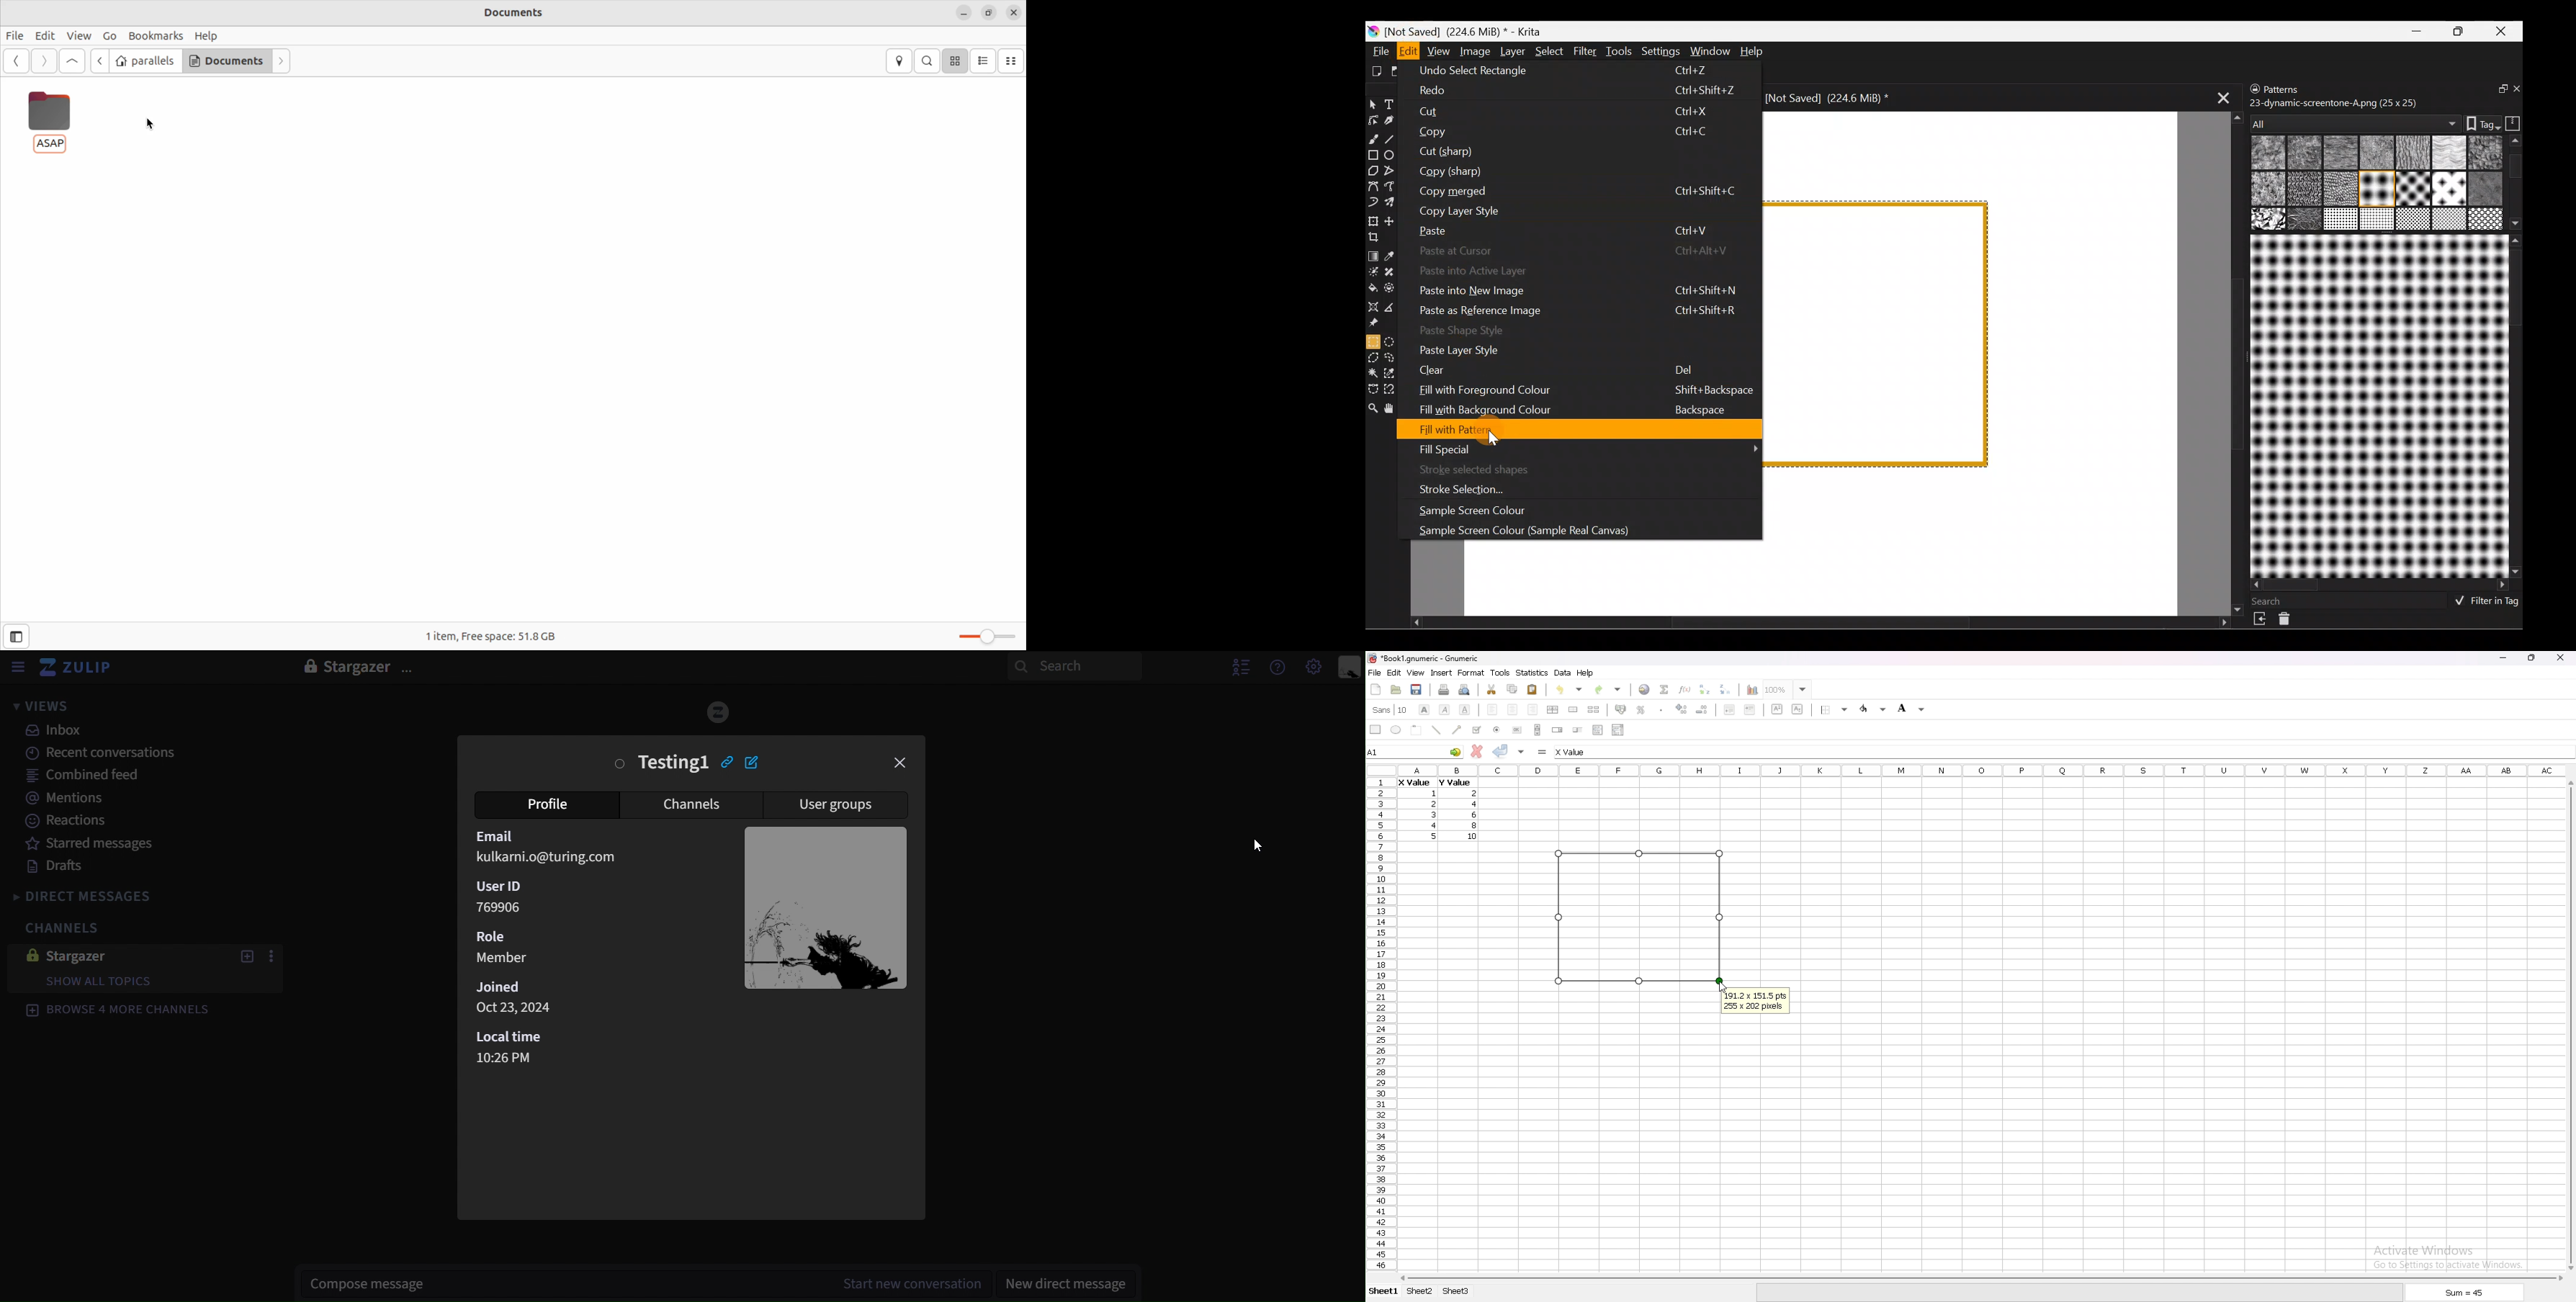 The height and width of the screenshot is (1316, 2576). Describe the element at coordinates (2485, 152) in the screenshot. I see `06 Hard-grain.png` at that location.